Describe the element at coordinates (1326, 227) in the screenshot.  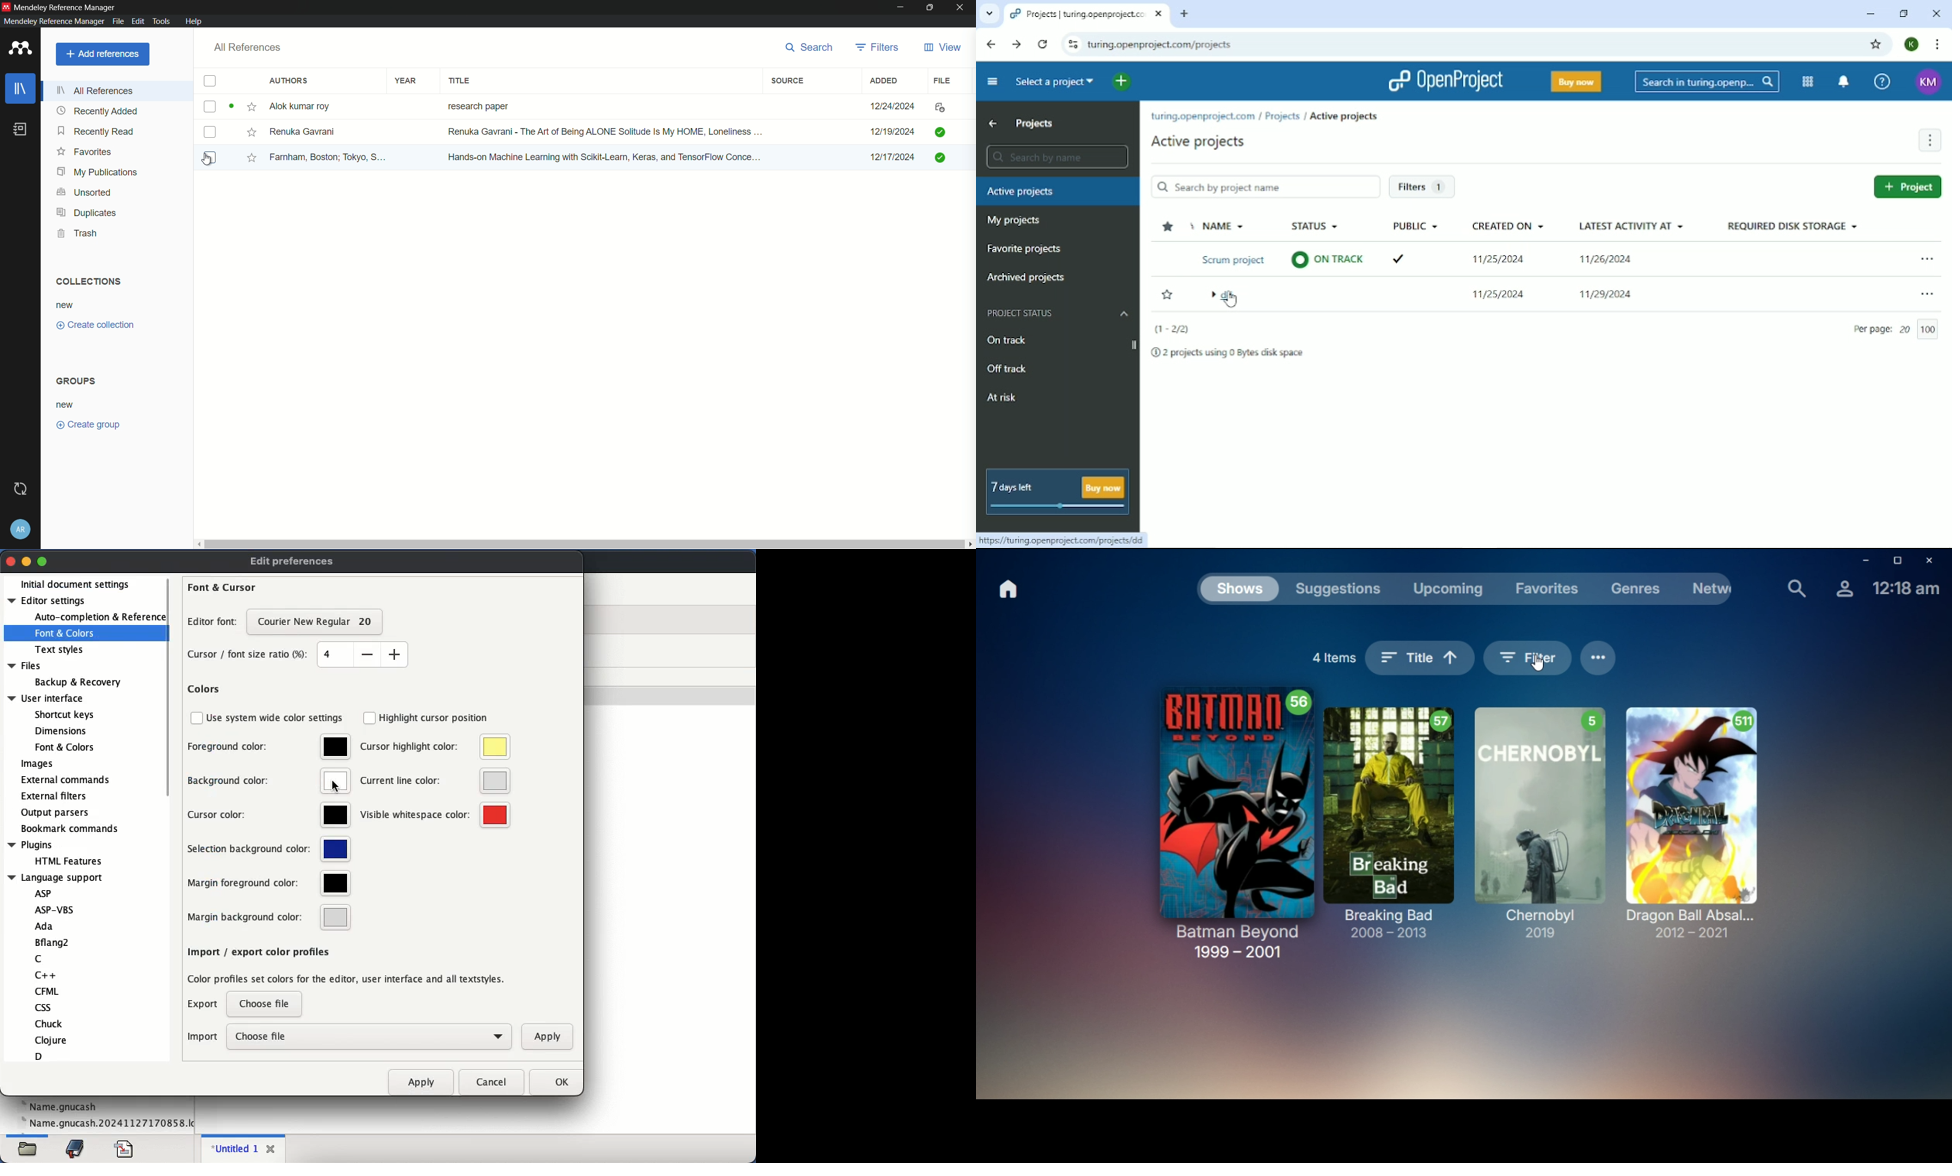
I see `Status` at that location.